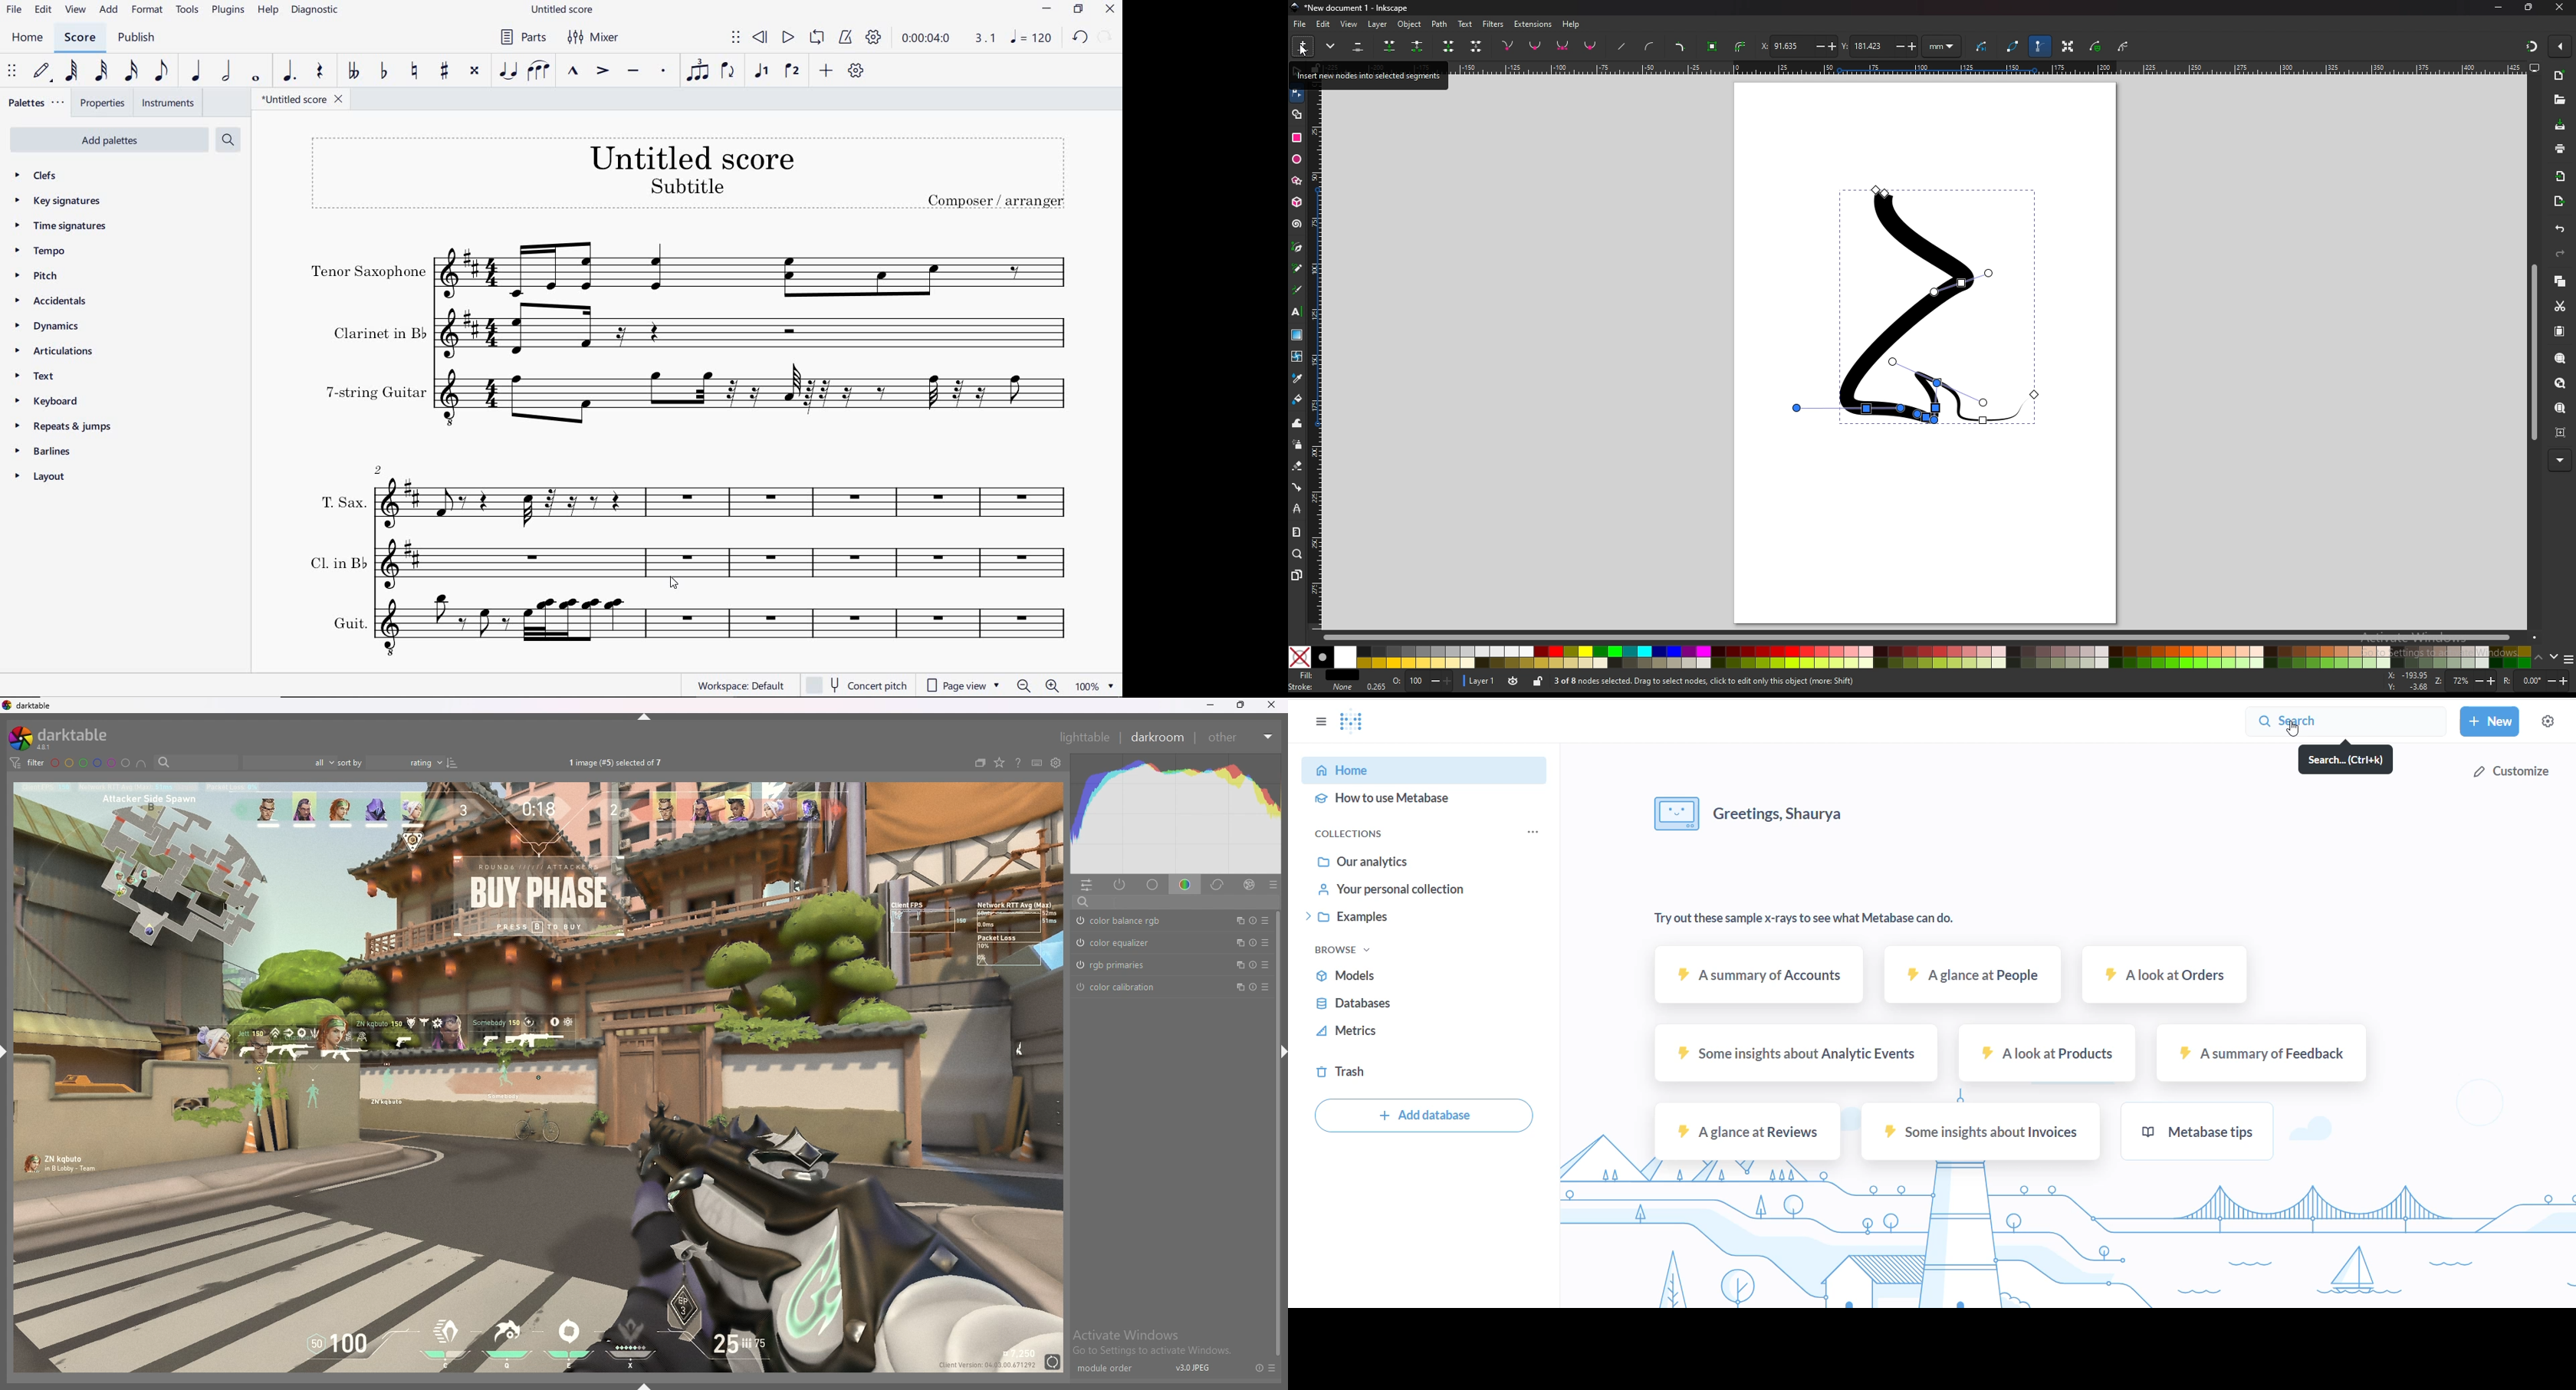 The height and width of the screenshot is (1400, 2576). What do you see at coordinates (38, 277) in the screenshot?
I see `pitch` at bounding box center [38, 277].